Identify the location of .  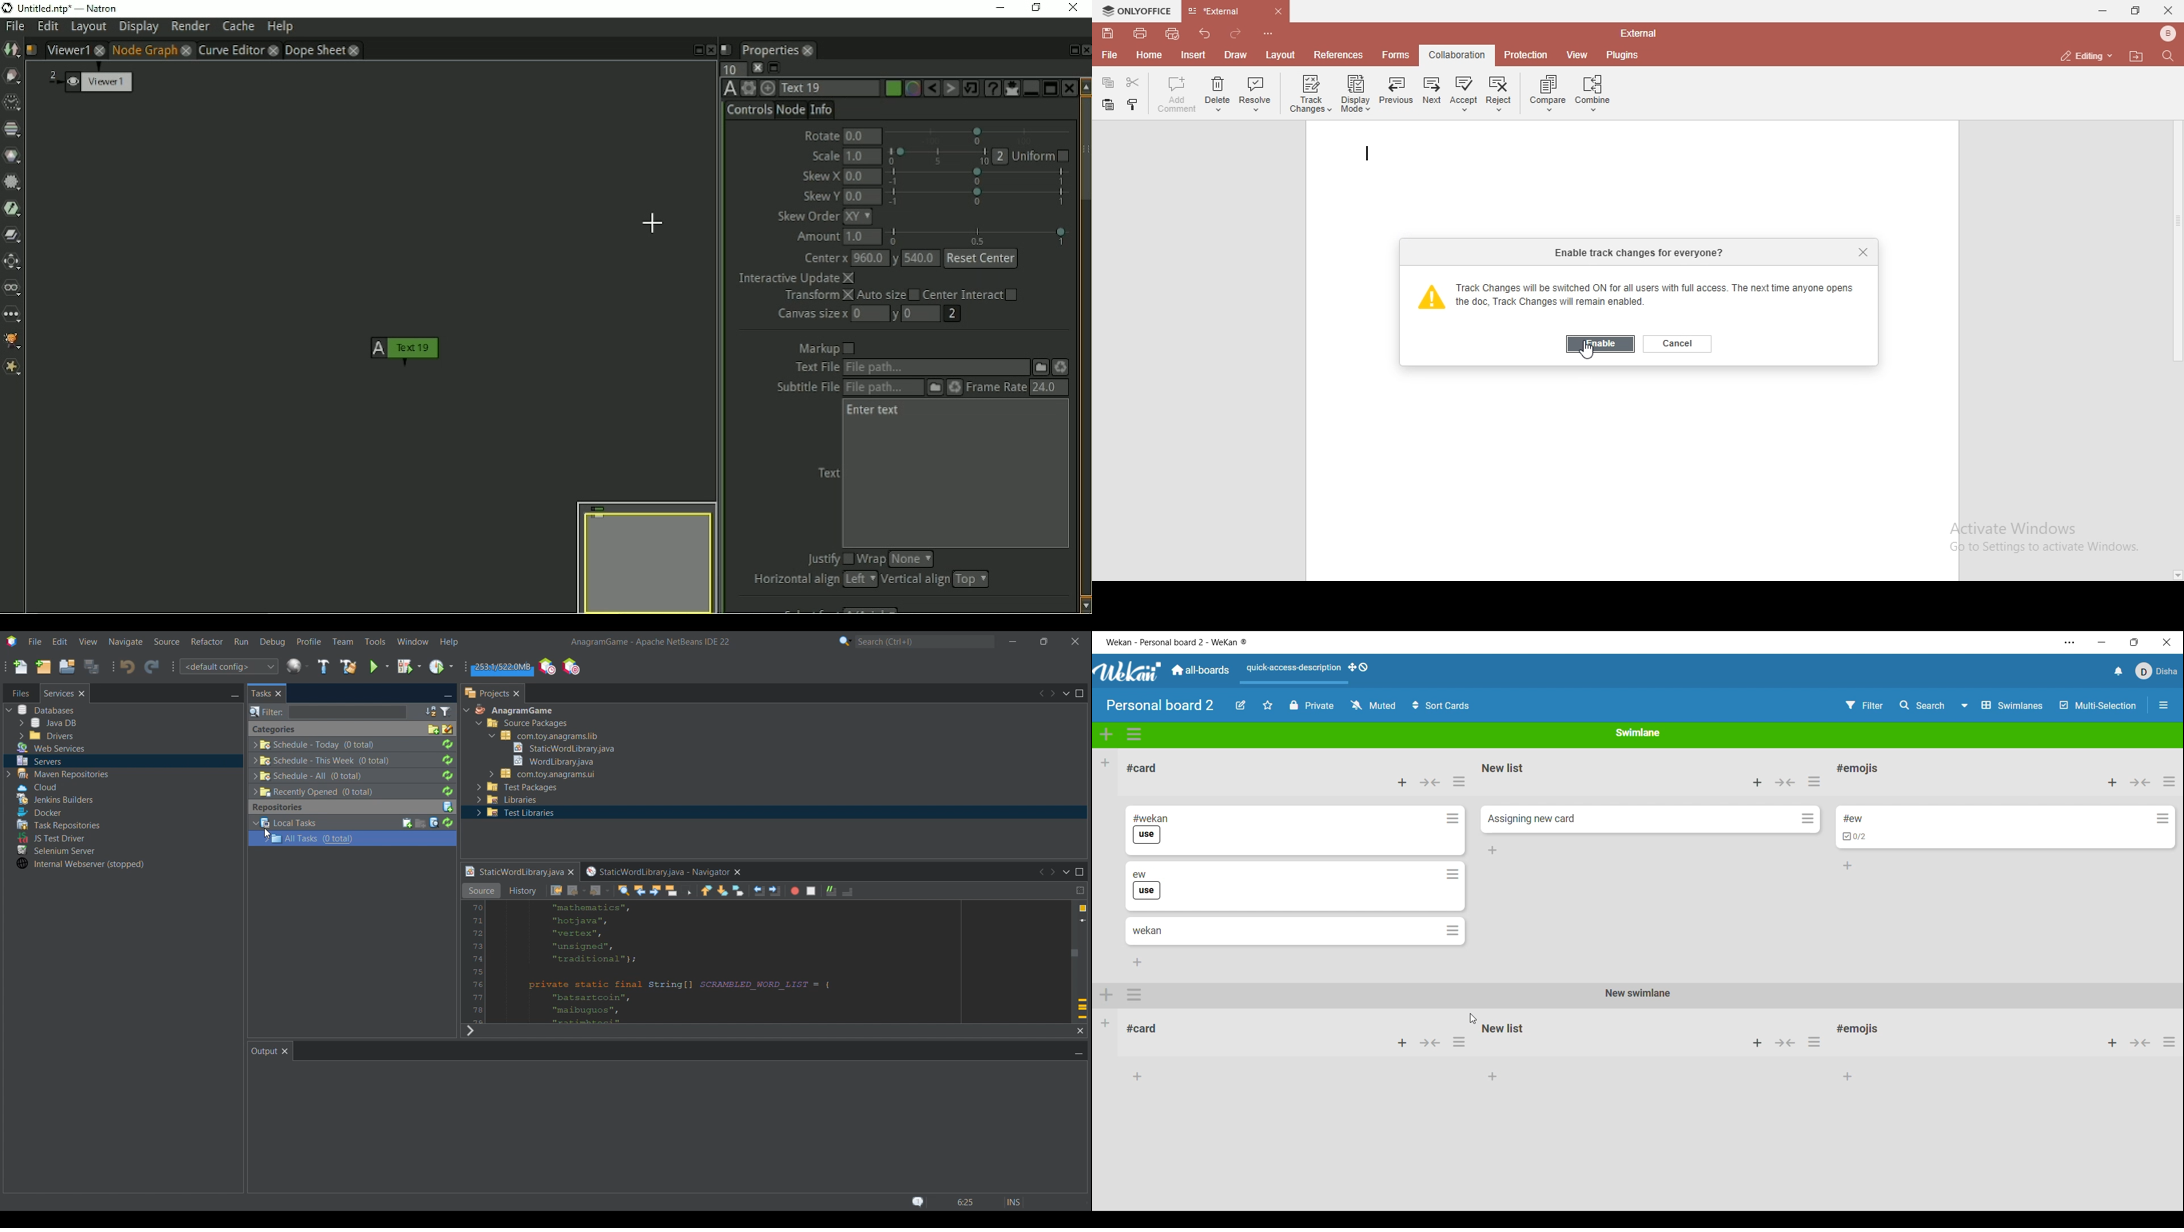
(637, 890).